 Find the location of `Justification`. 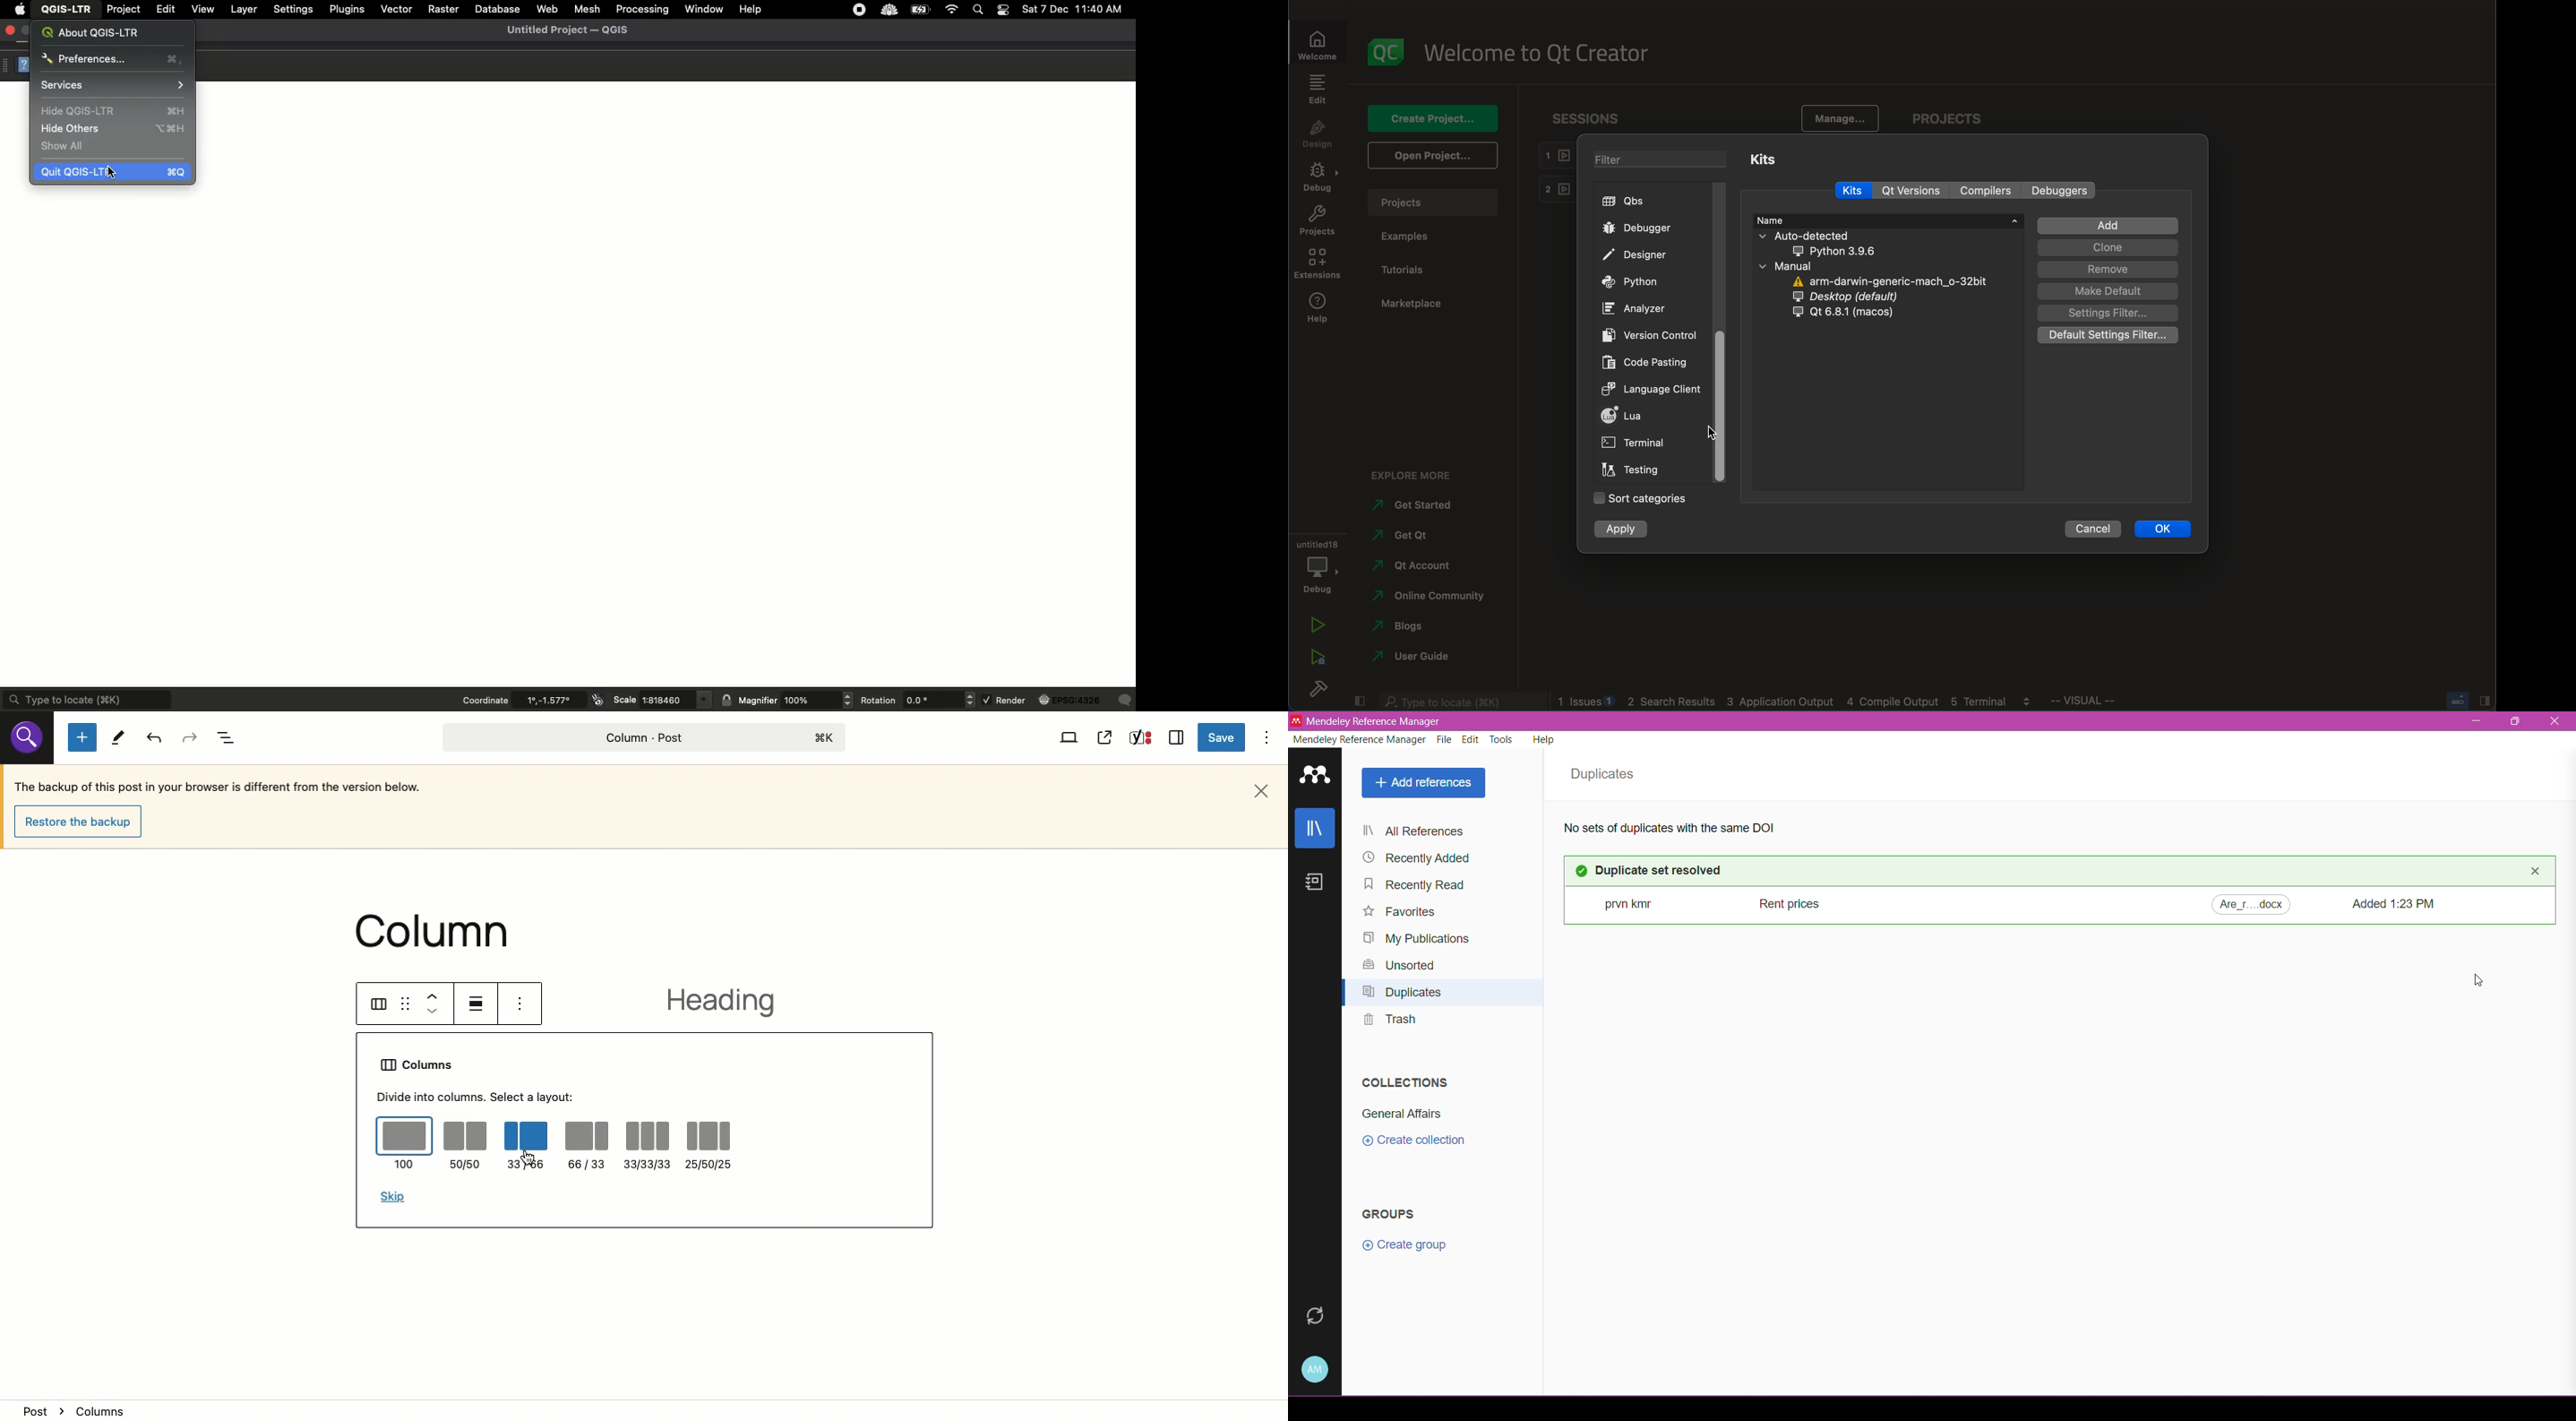

Justification is located at coordinates (479, 1003).